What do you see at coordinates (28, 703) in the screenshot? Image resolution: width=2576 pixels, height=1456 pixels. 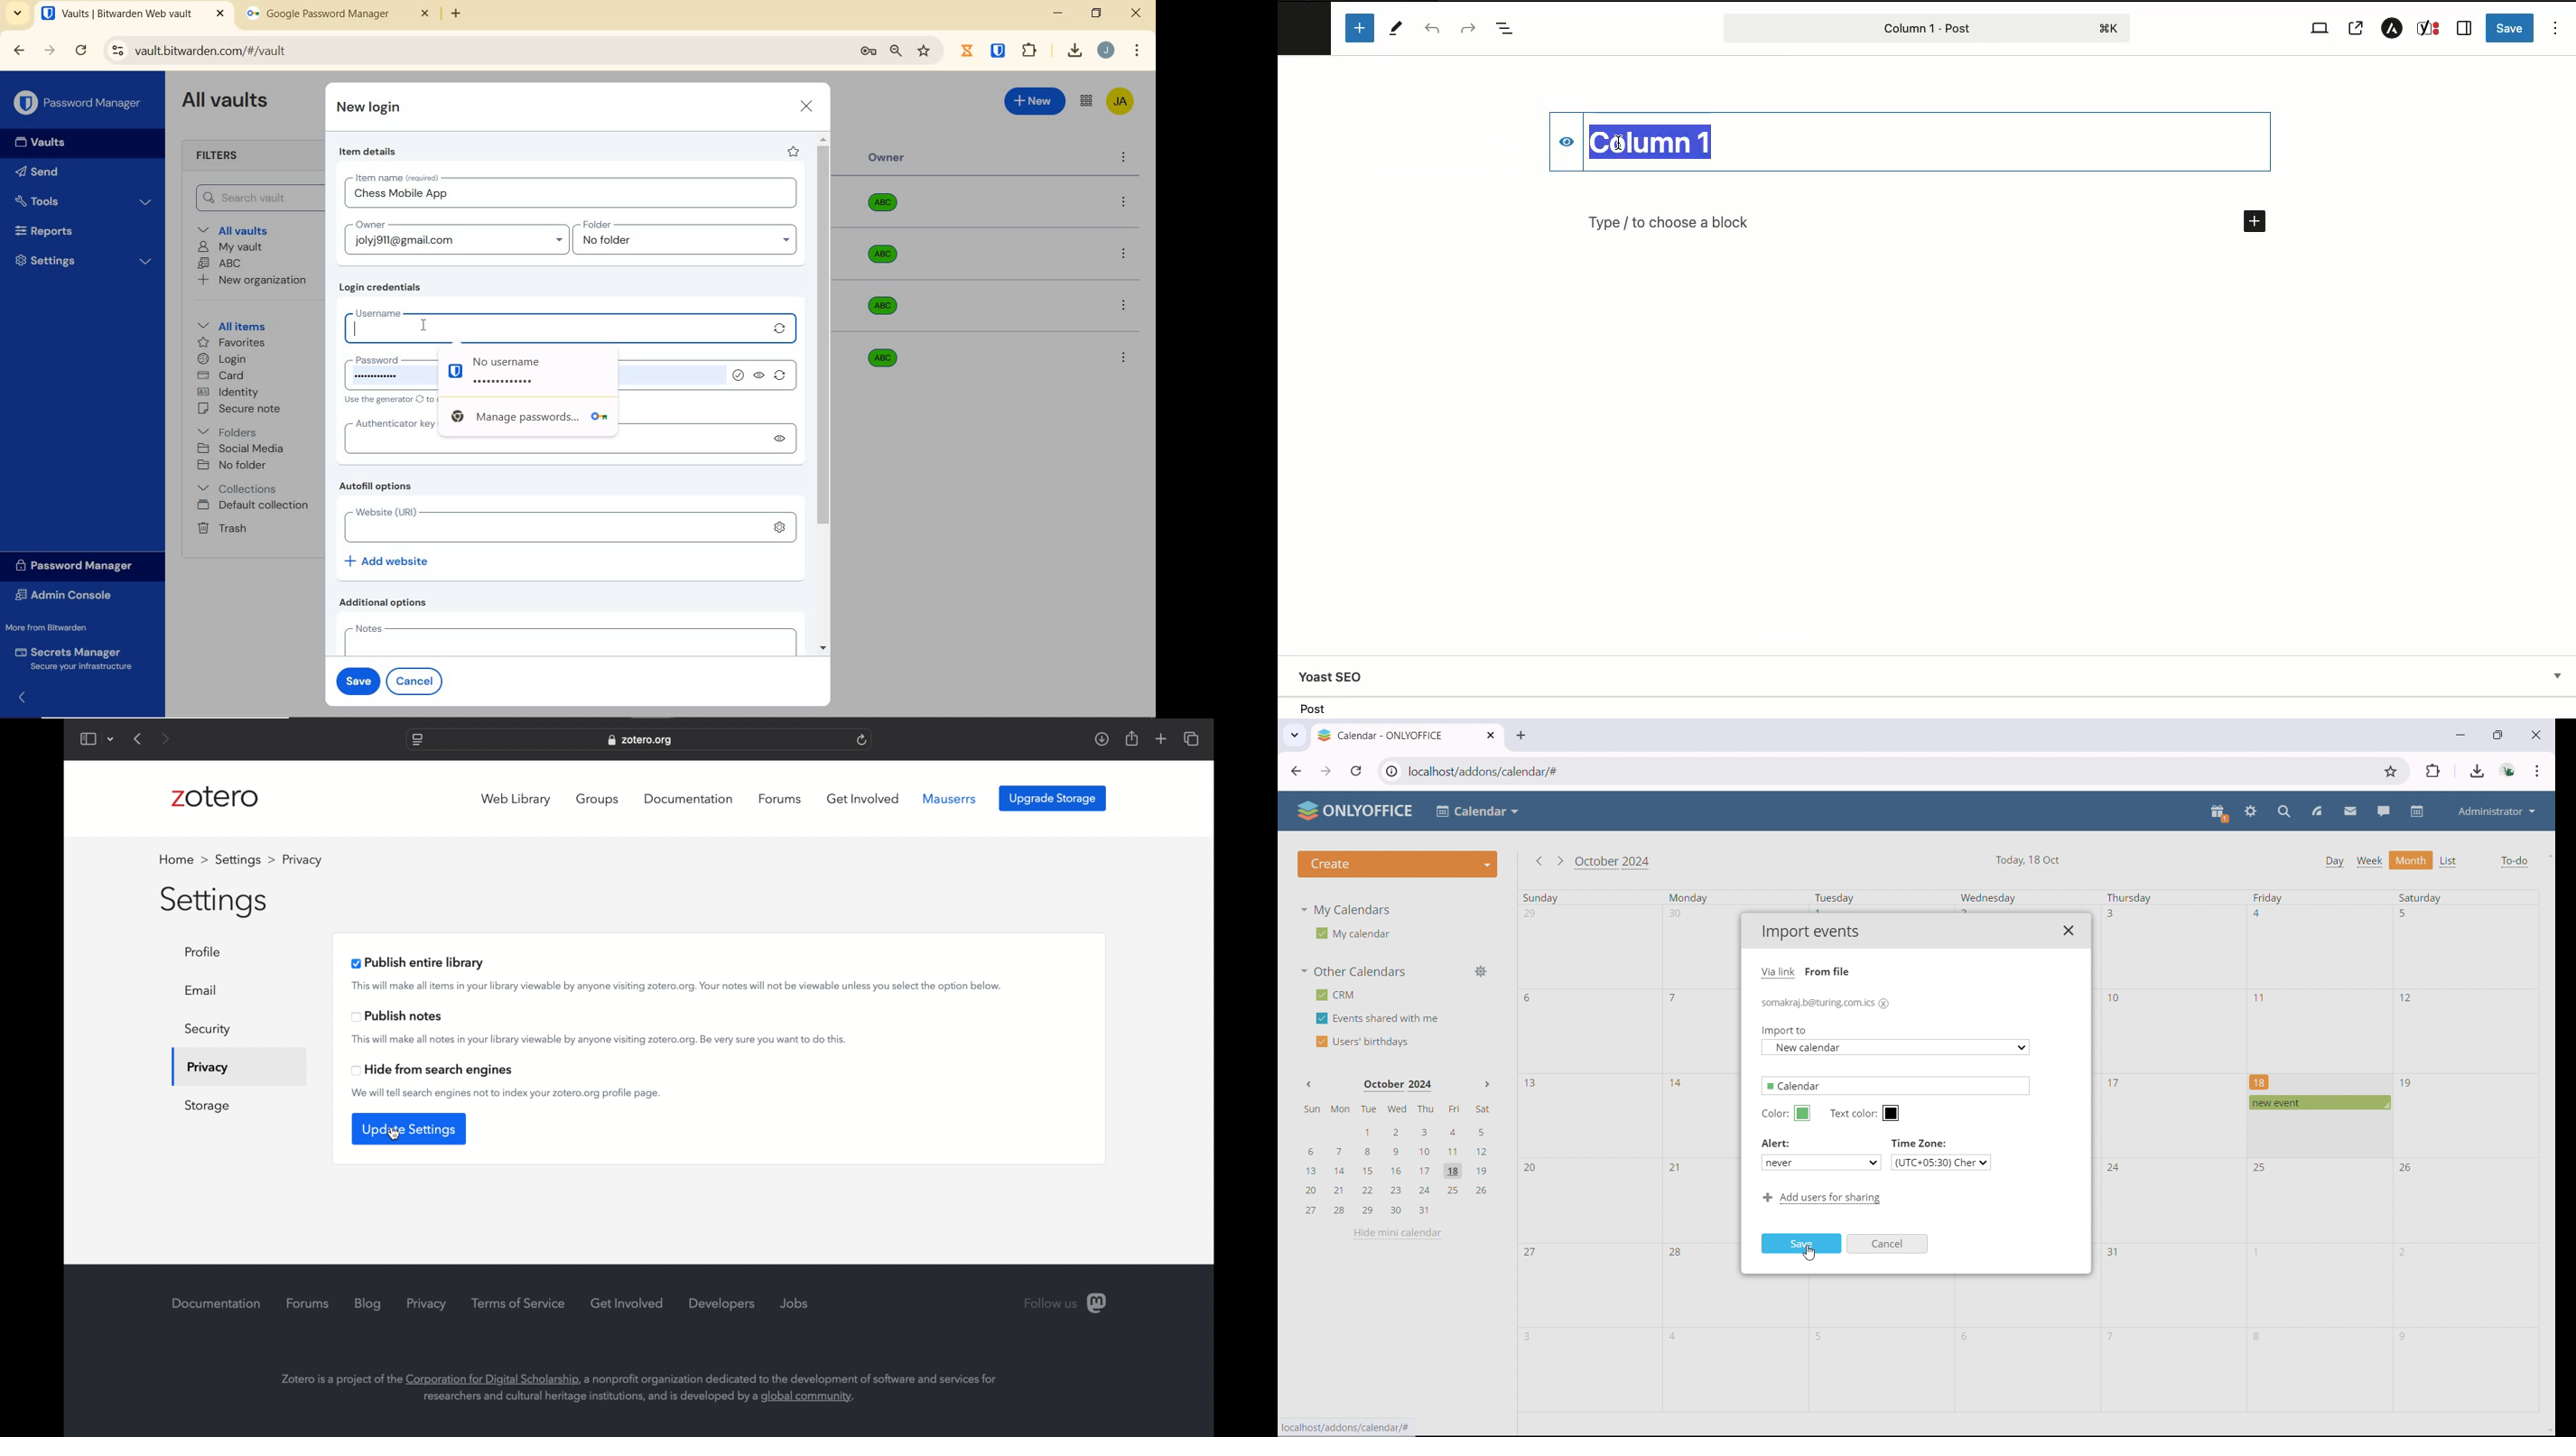 I see `close side bar` at bounding box center [28, 703].